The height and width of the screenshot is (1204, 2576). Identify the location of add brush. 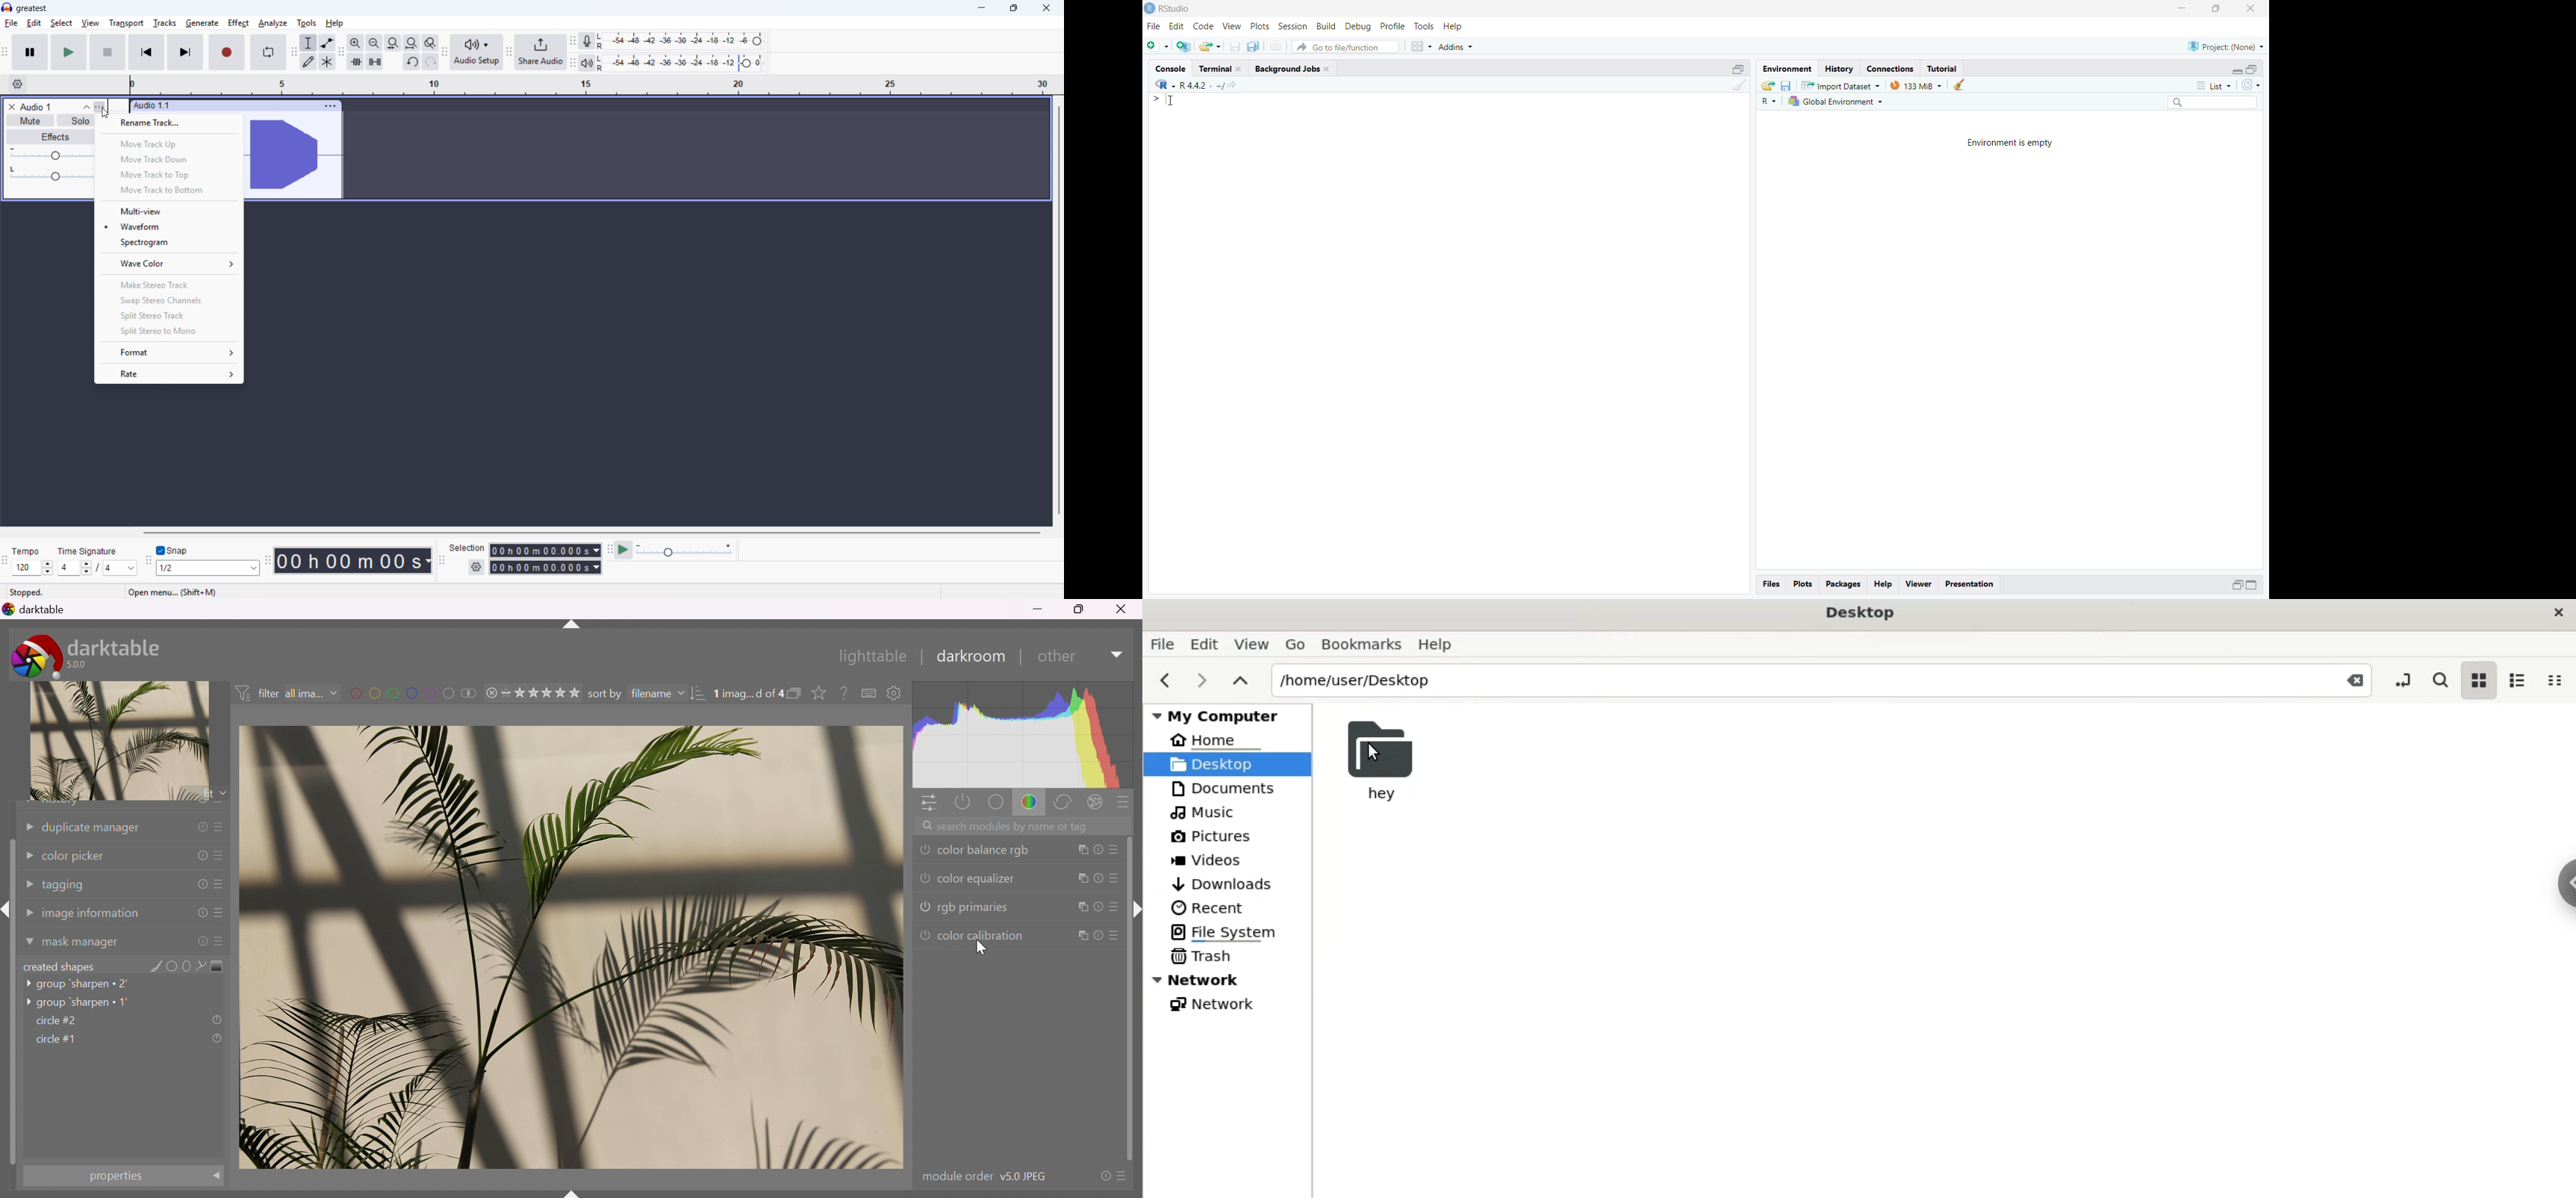
(154, 966).